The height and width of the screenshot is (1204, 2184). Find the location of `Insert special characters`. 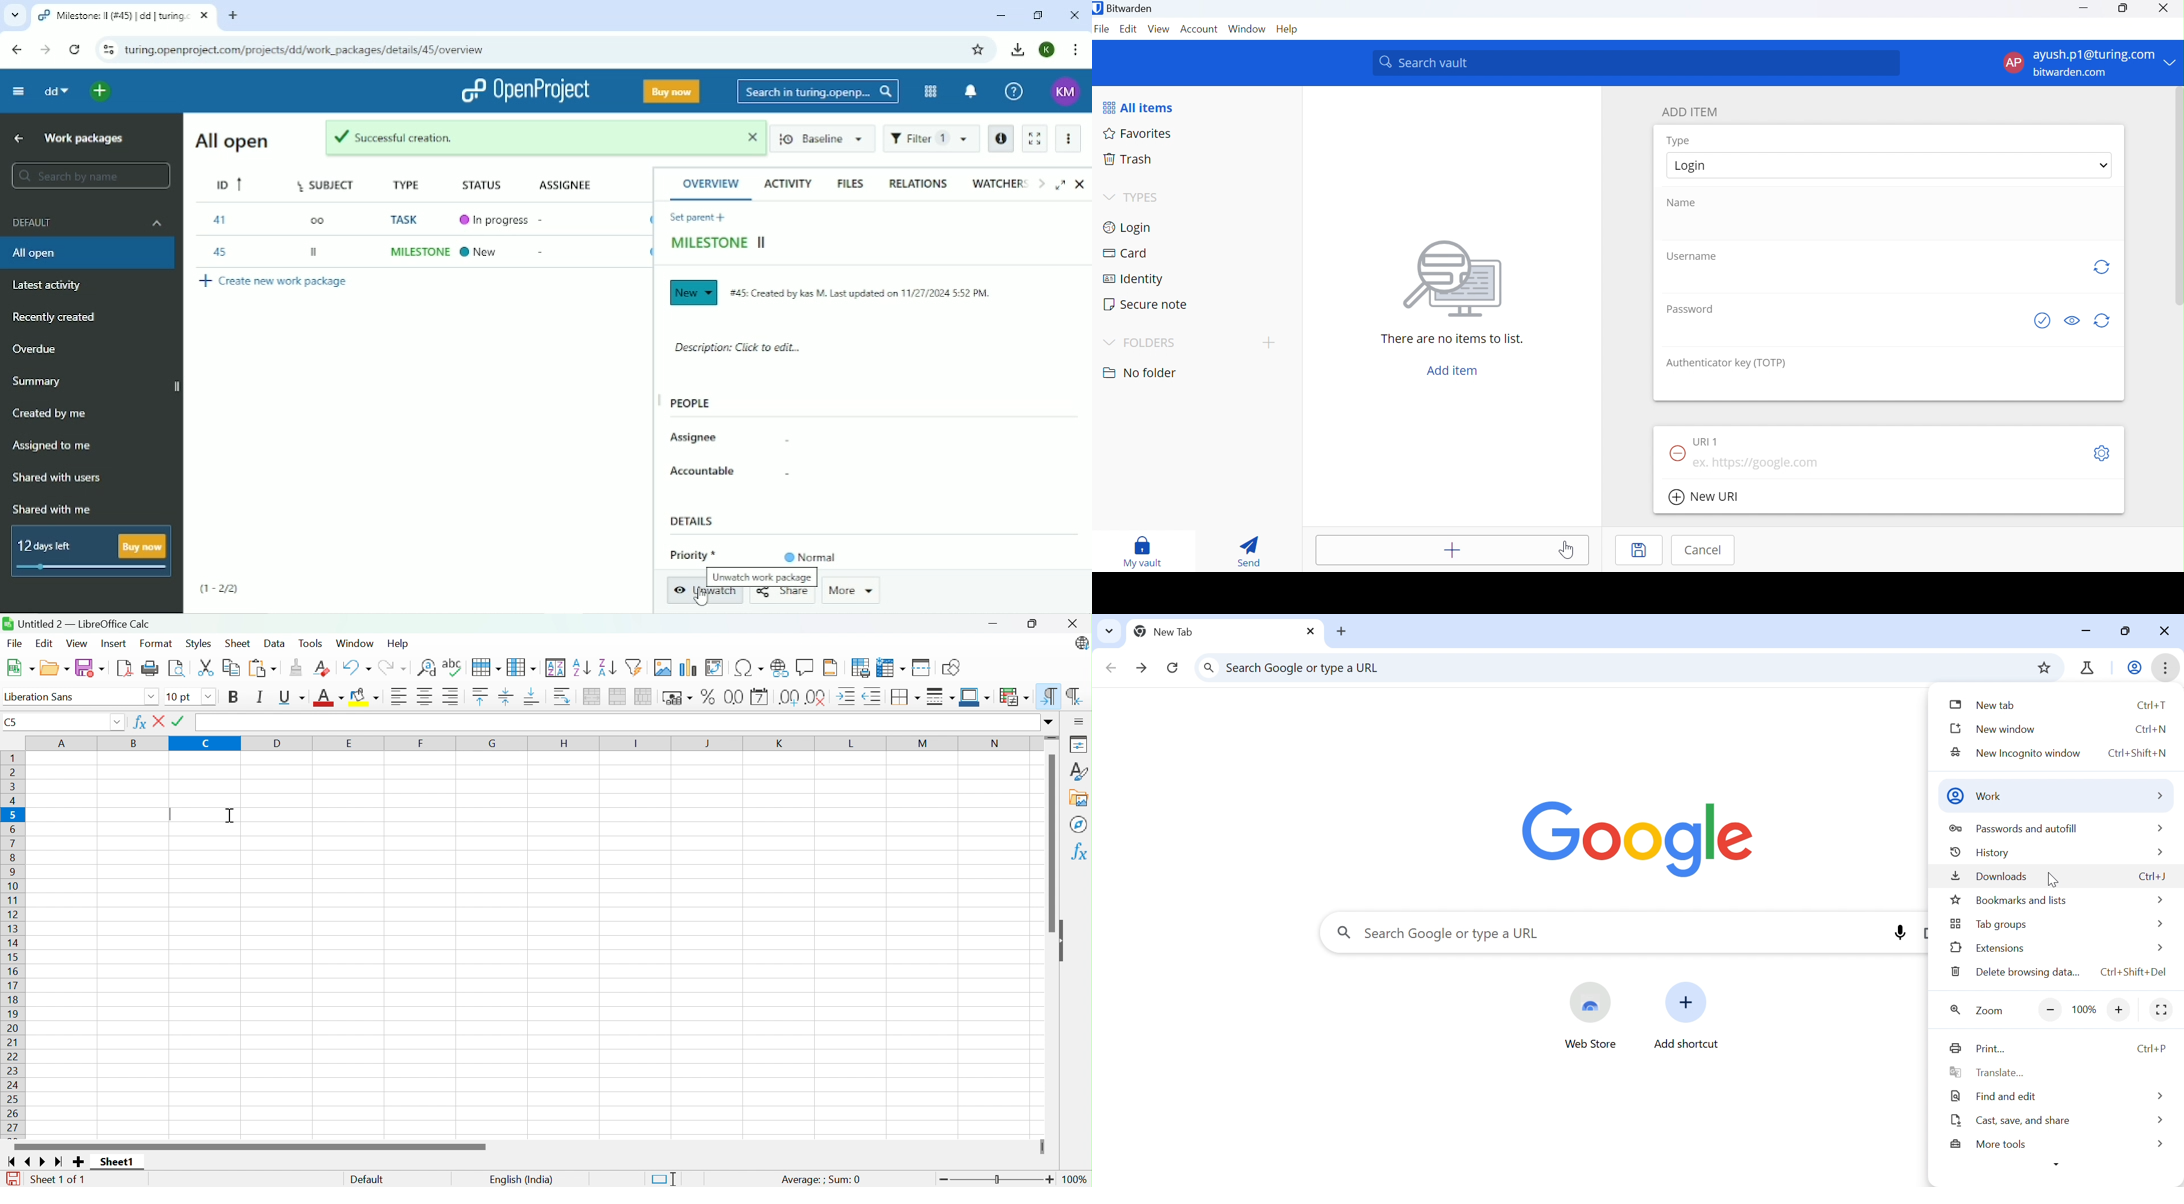

Insert special characters is located at coordinates (748, 668).